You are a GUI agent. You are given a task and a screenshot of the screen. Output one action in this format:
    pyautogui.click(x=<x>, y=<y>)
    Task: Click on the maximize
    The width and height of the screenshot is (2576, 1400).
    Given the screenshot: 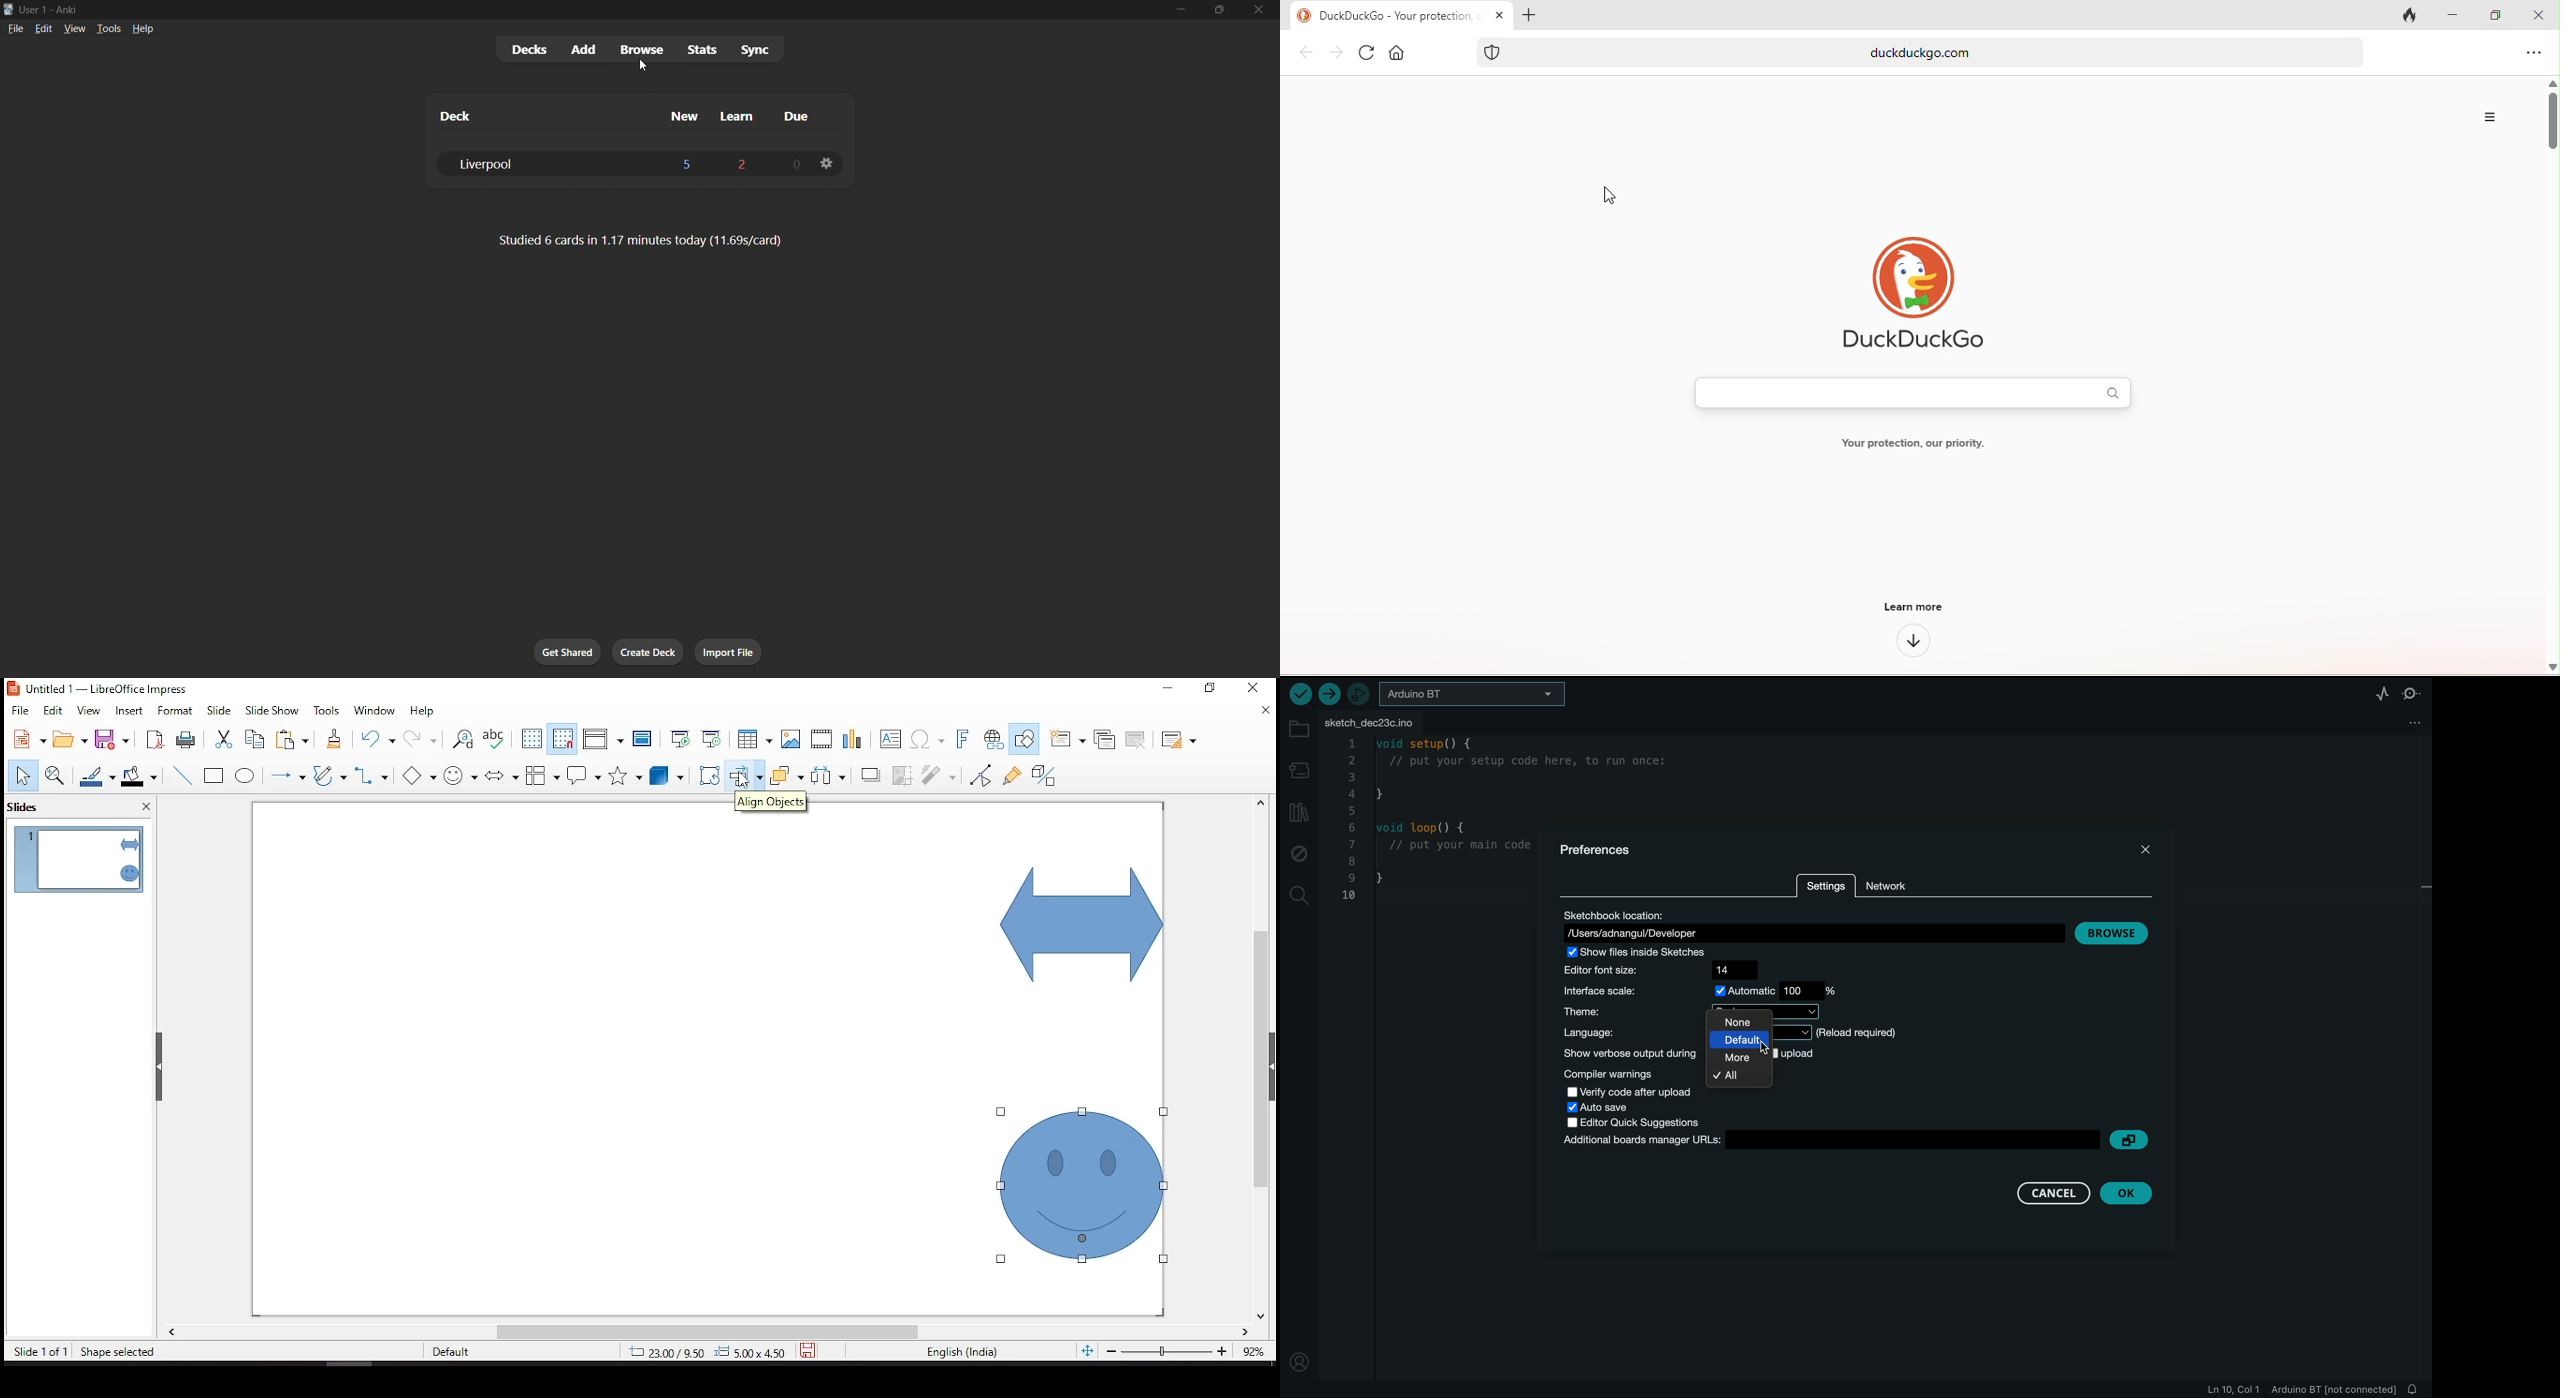 What is the action you would take?
    pyautogui.click(x=2488, y=12)
    